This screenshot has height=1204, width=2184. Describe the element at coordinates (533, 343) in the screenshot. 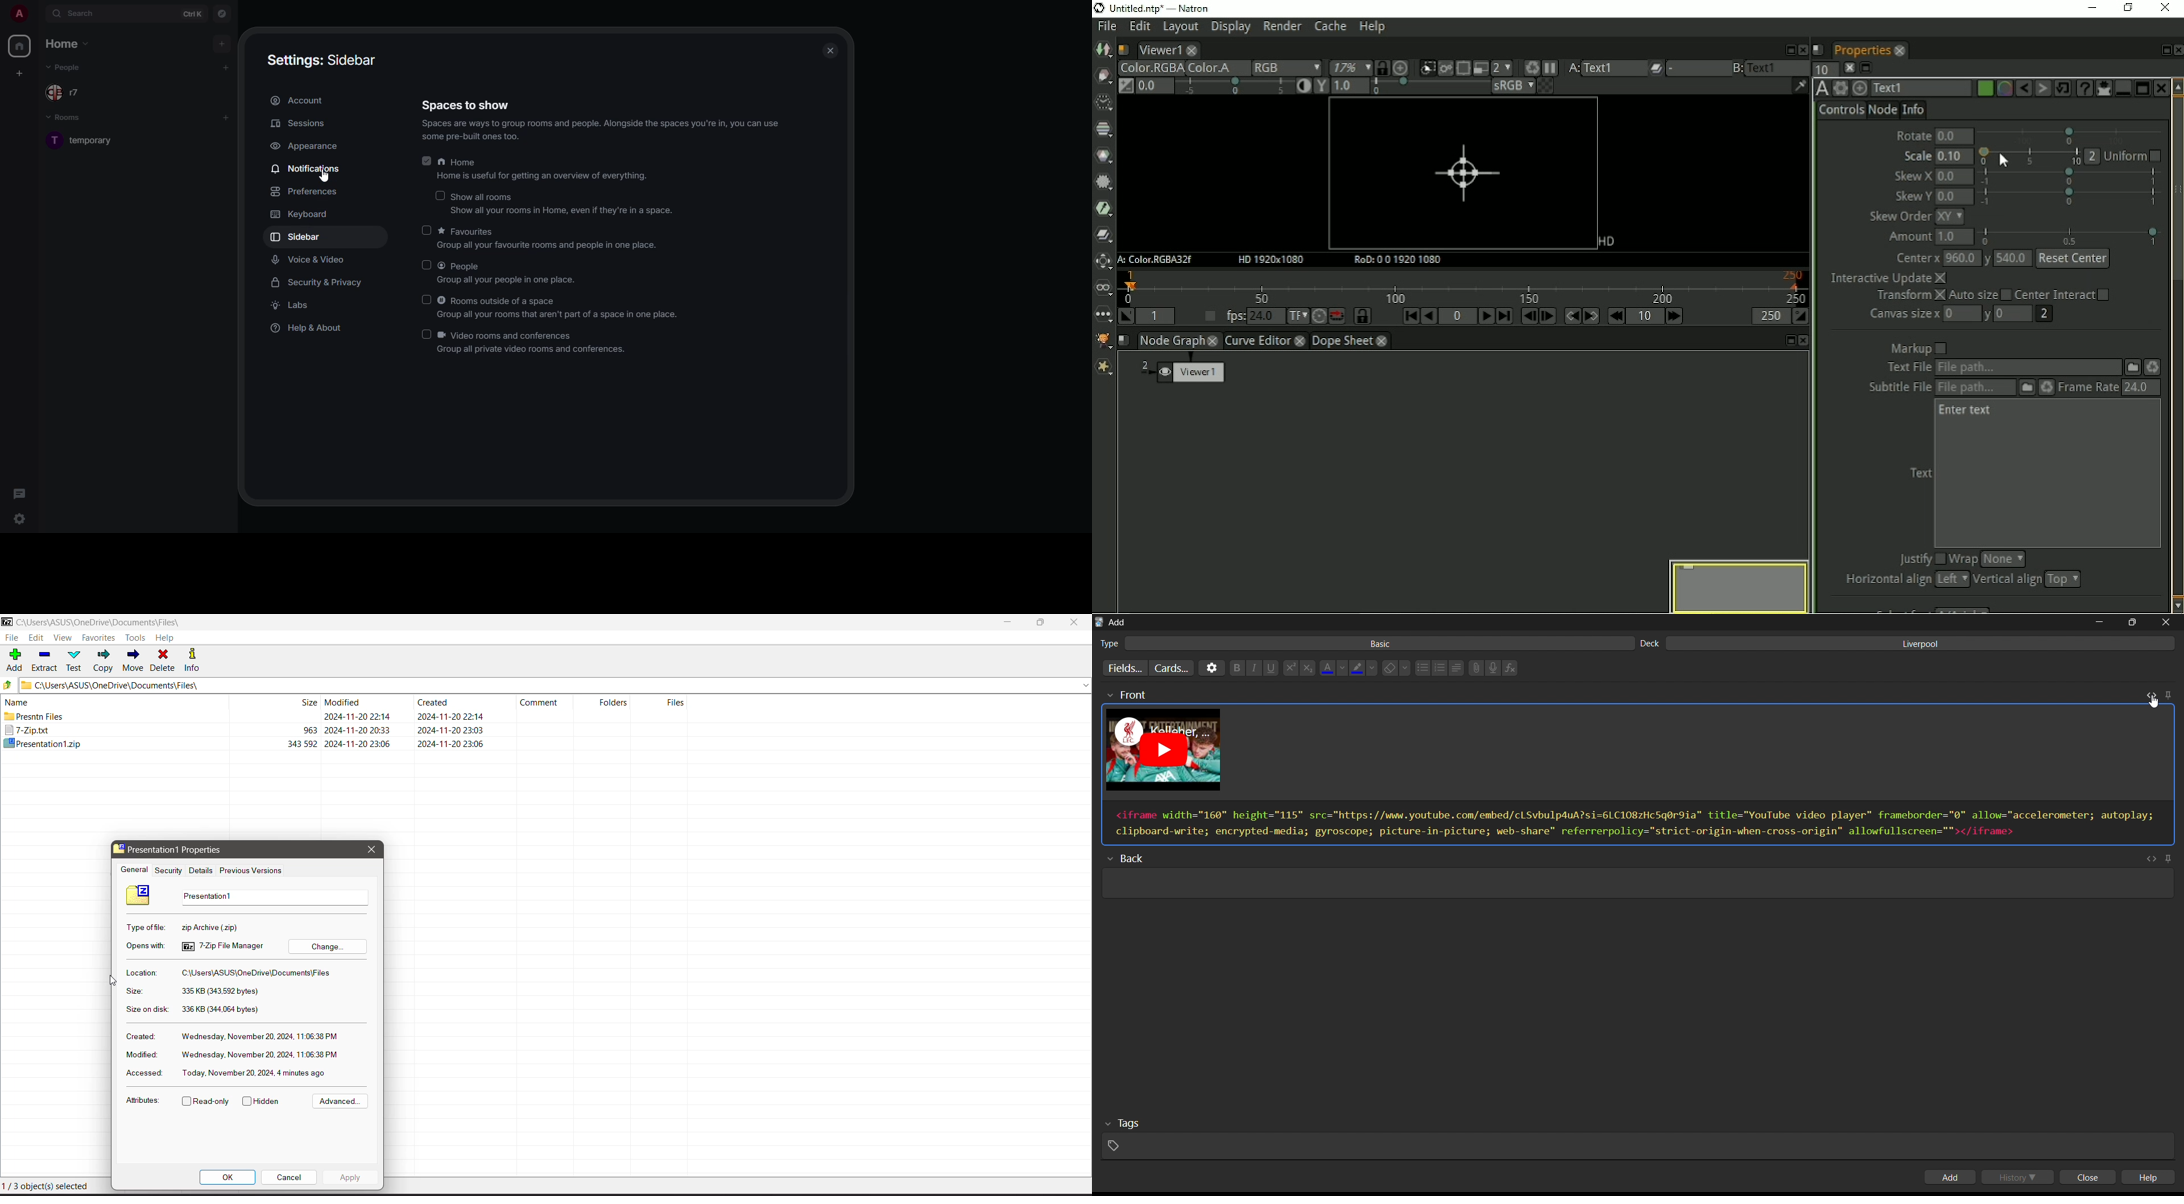

I see `video rooms and conferences` at that location.